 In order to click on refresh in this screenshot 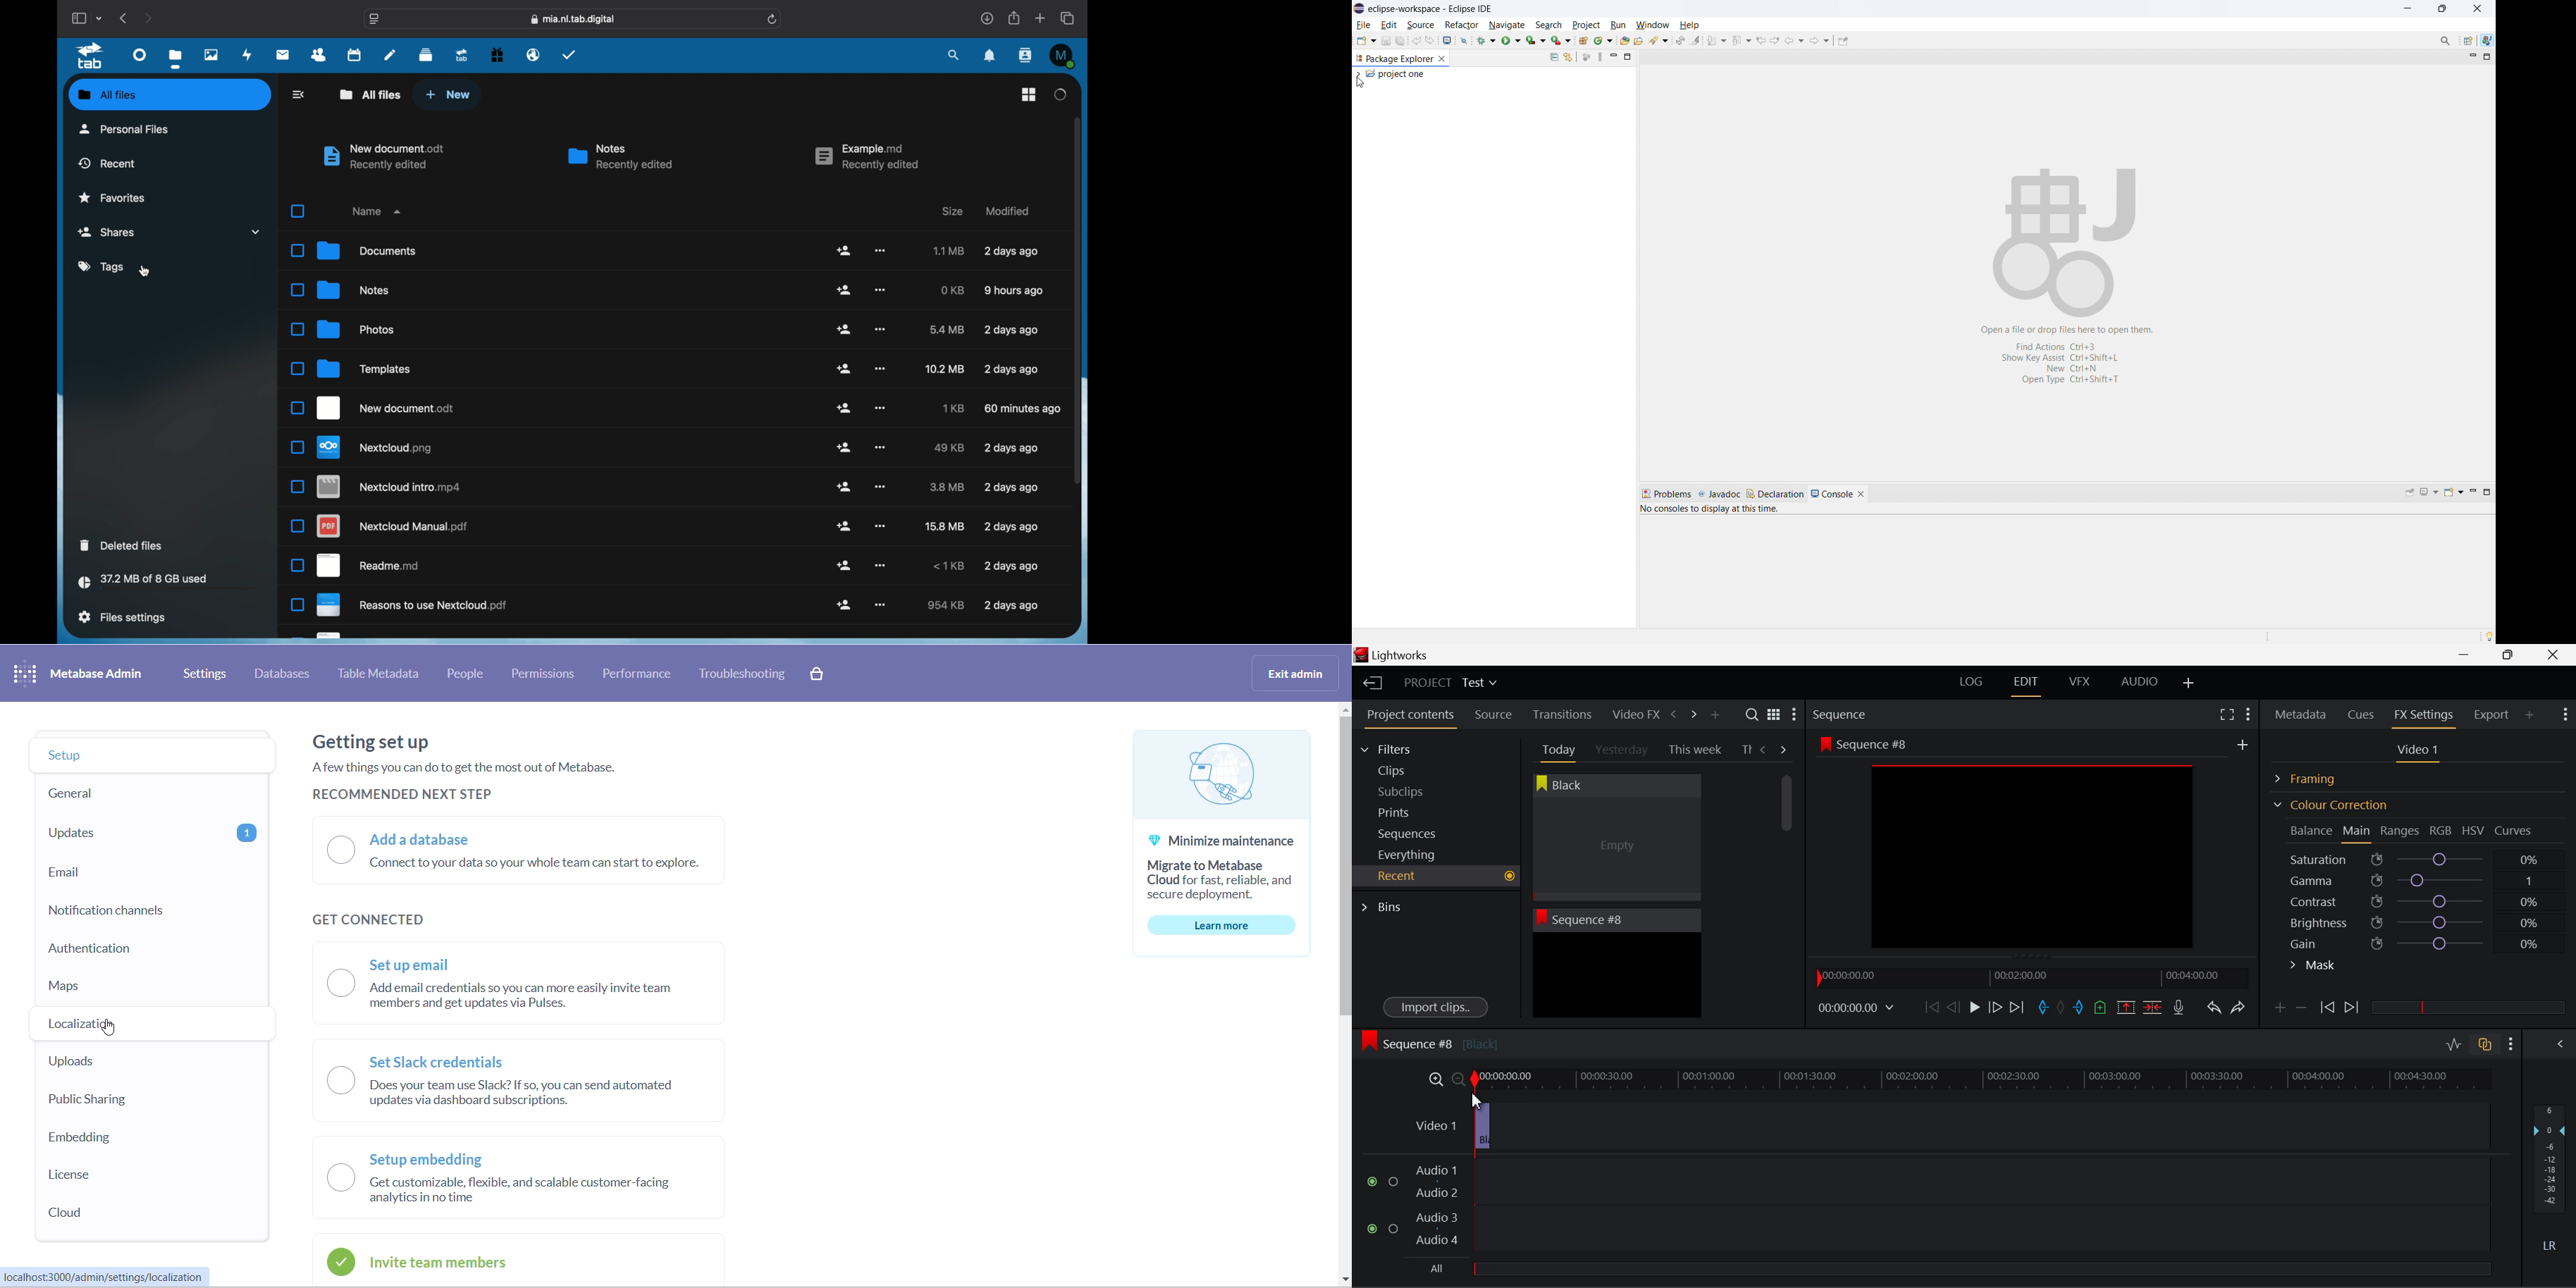, I will do `click(773, 19)`.